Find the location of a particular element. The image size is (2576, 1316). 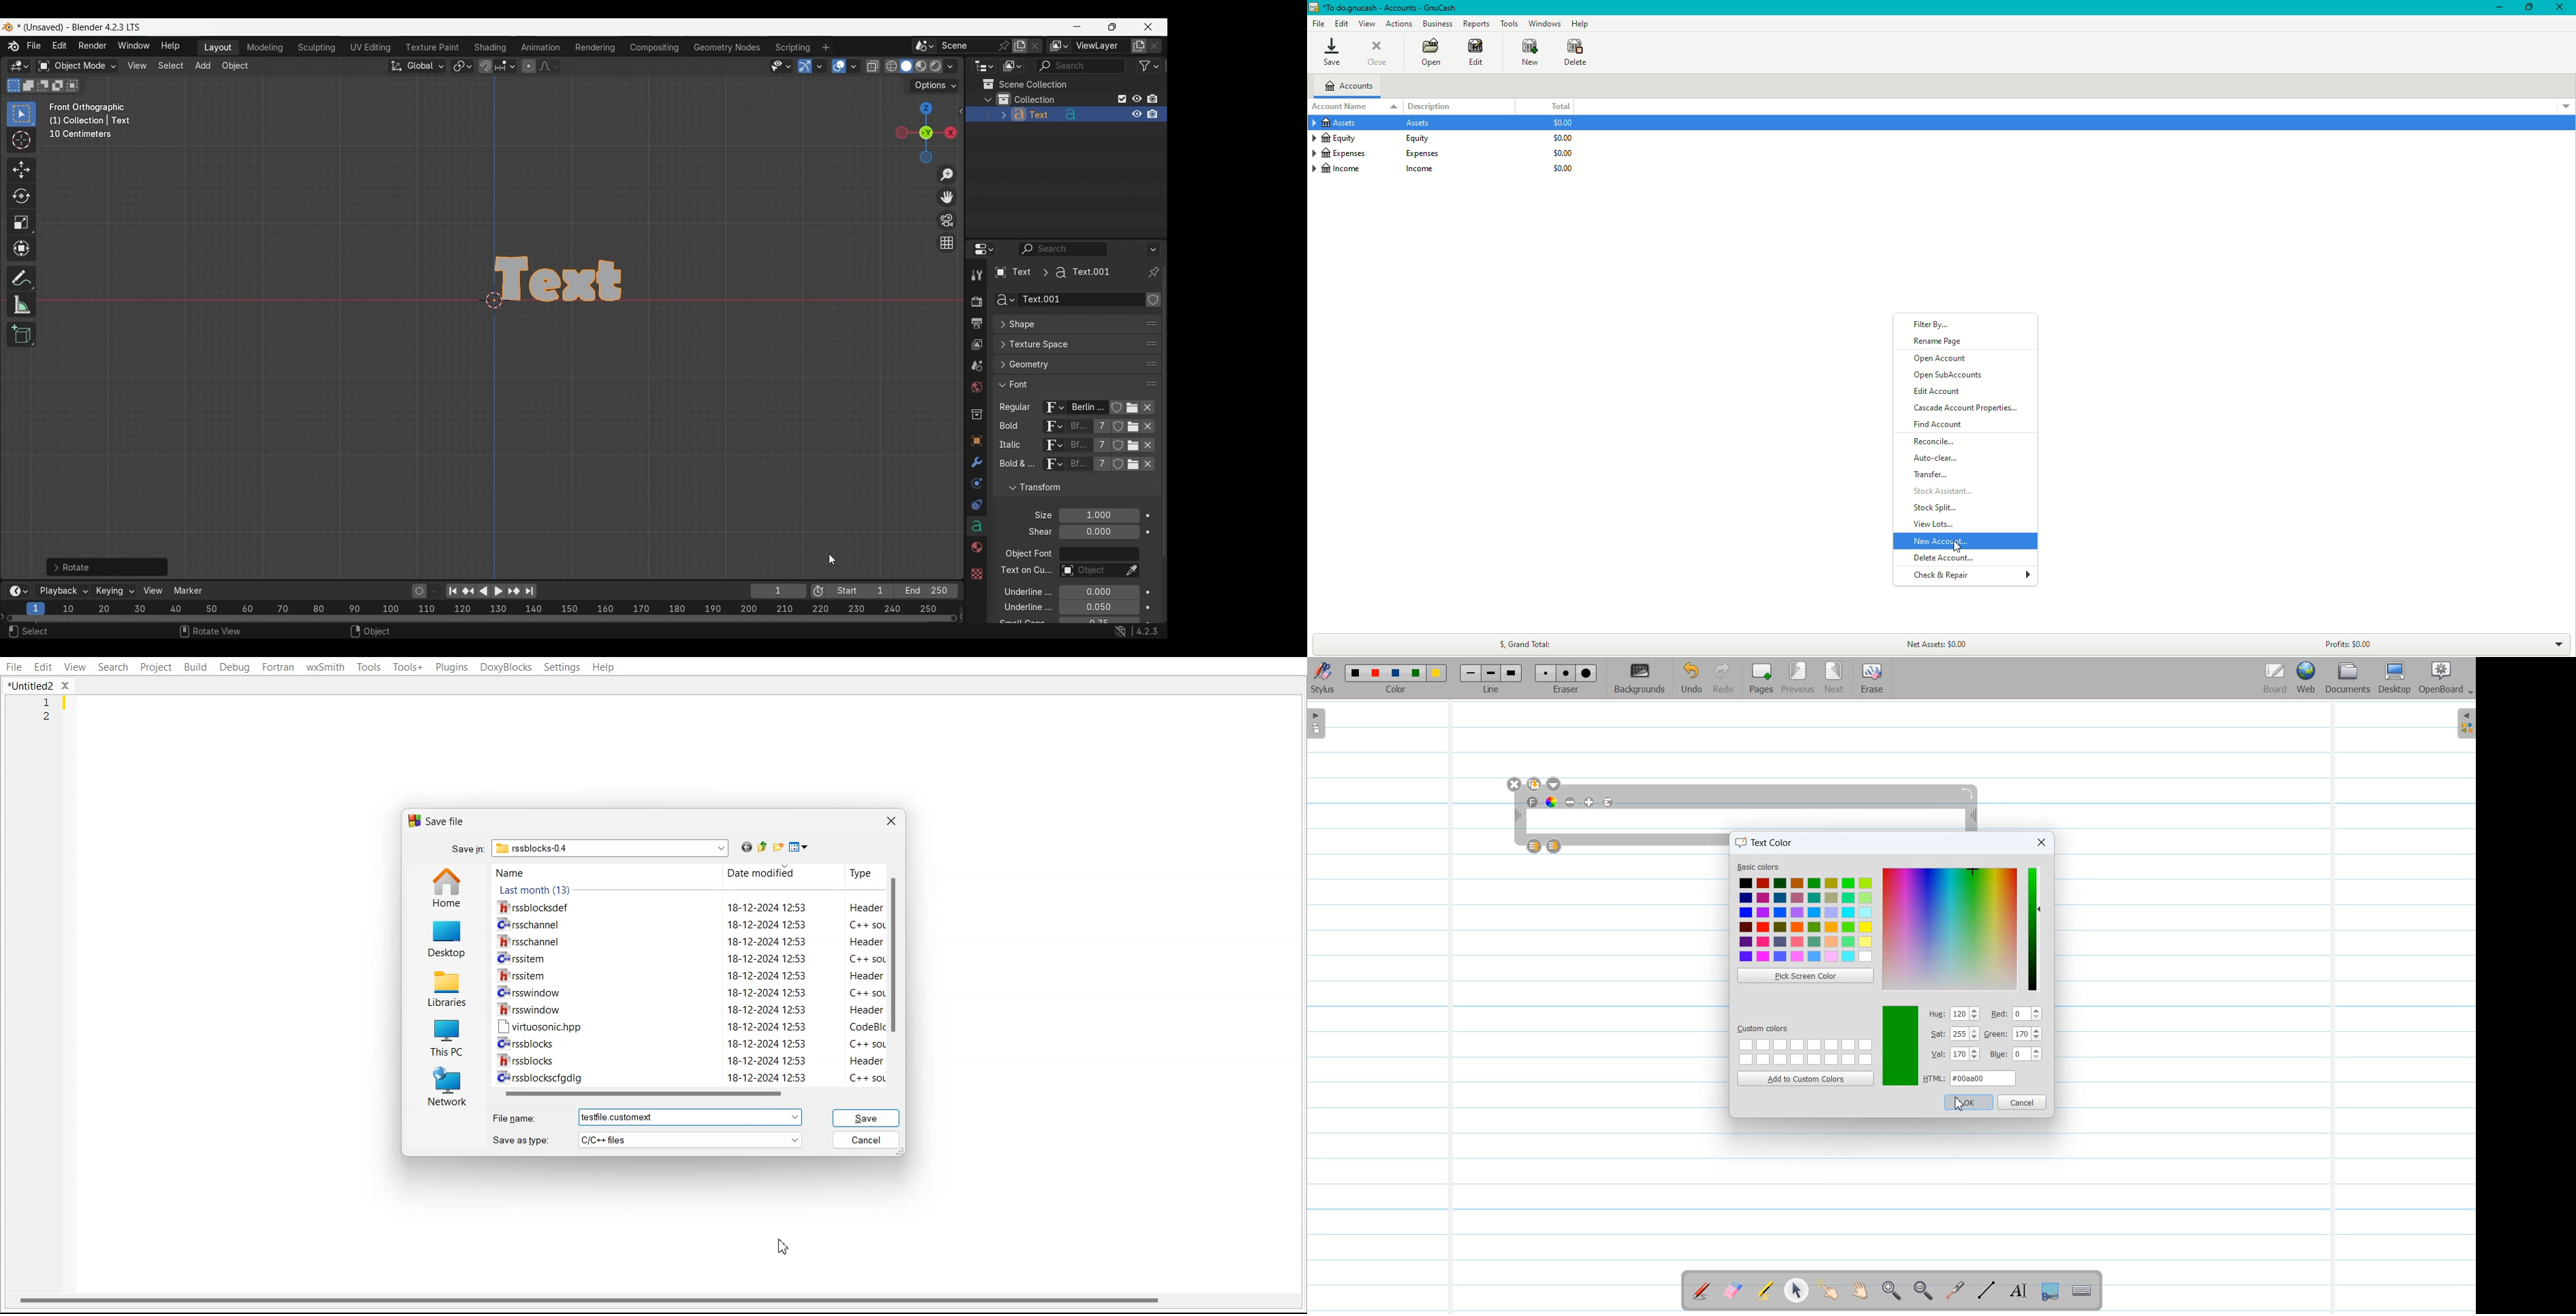

Cursor is located at coordinates (783, 1246).